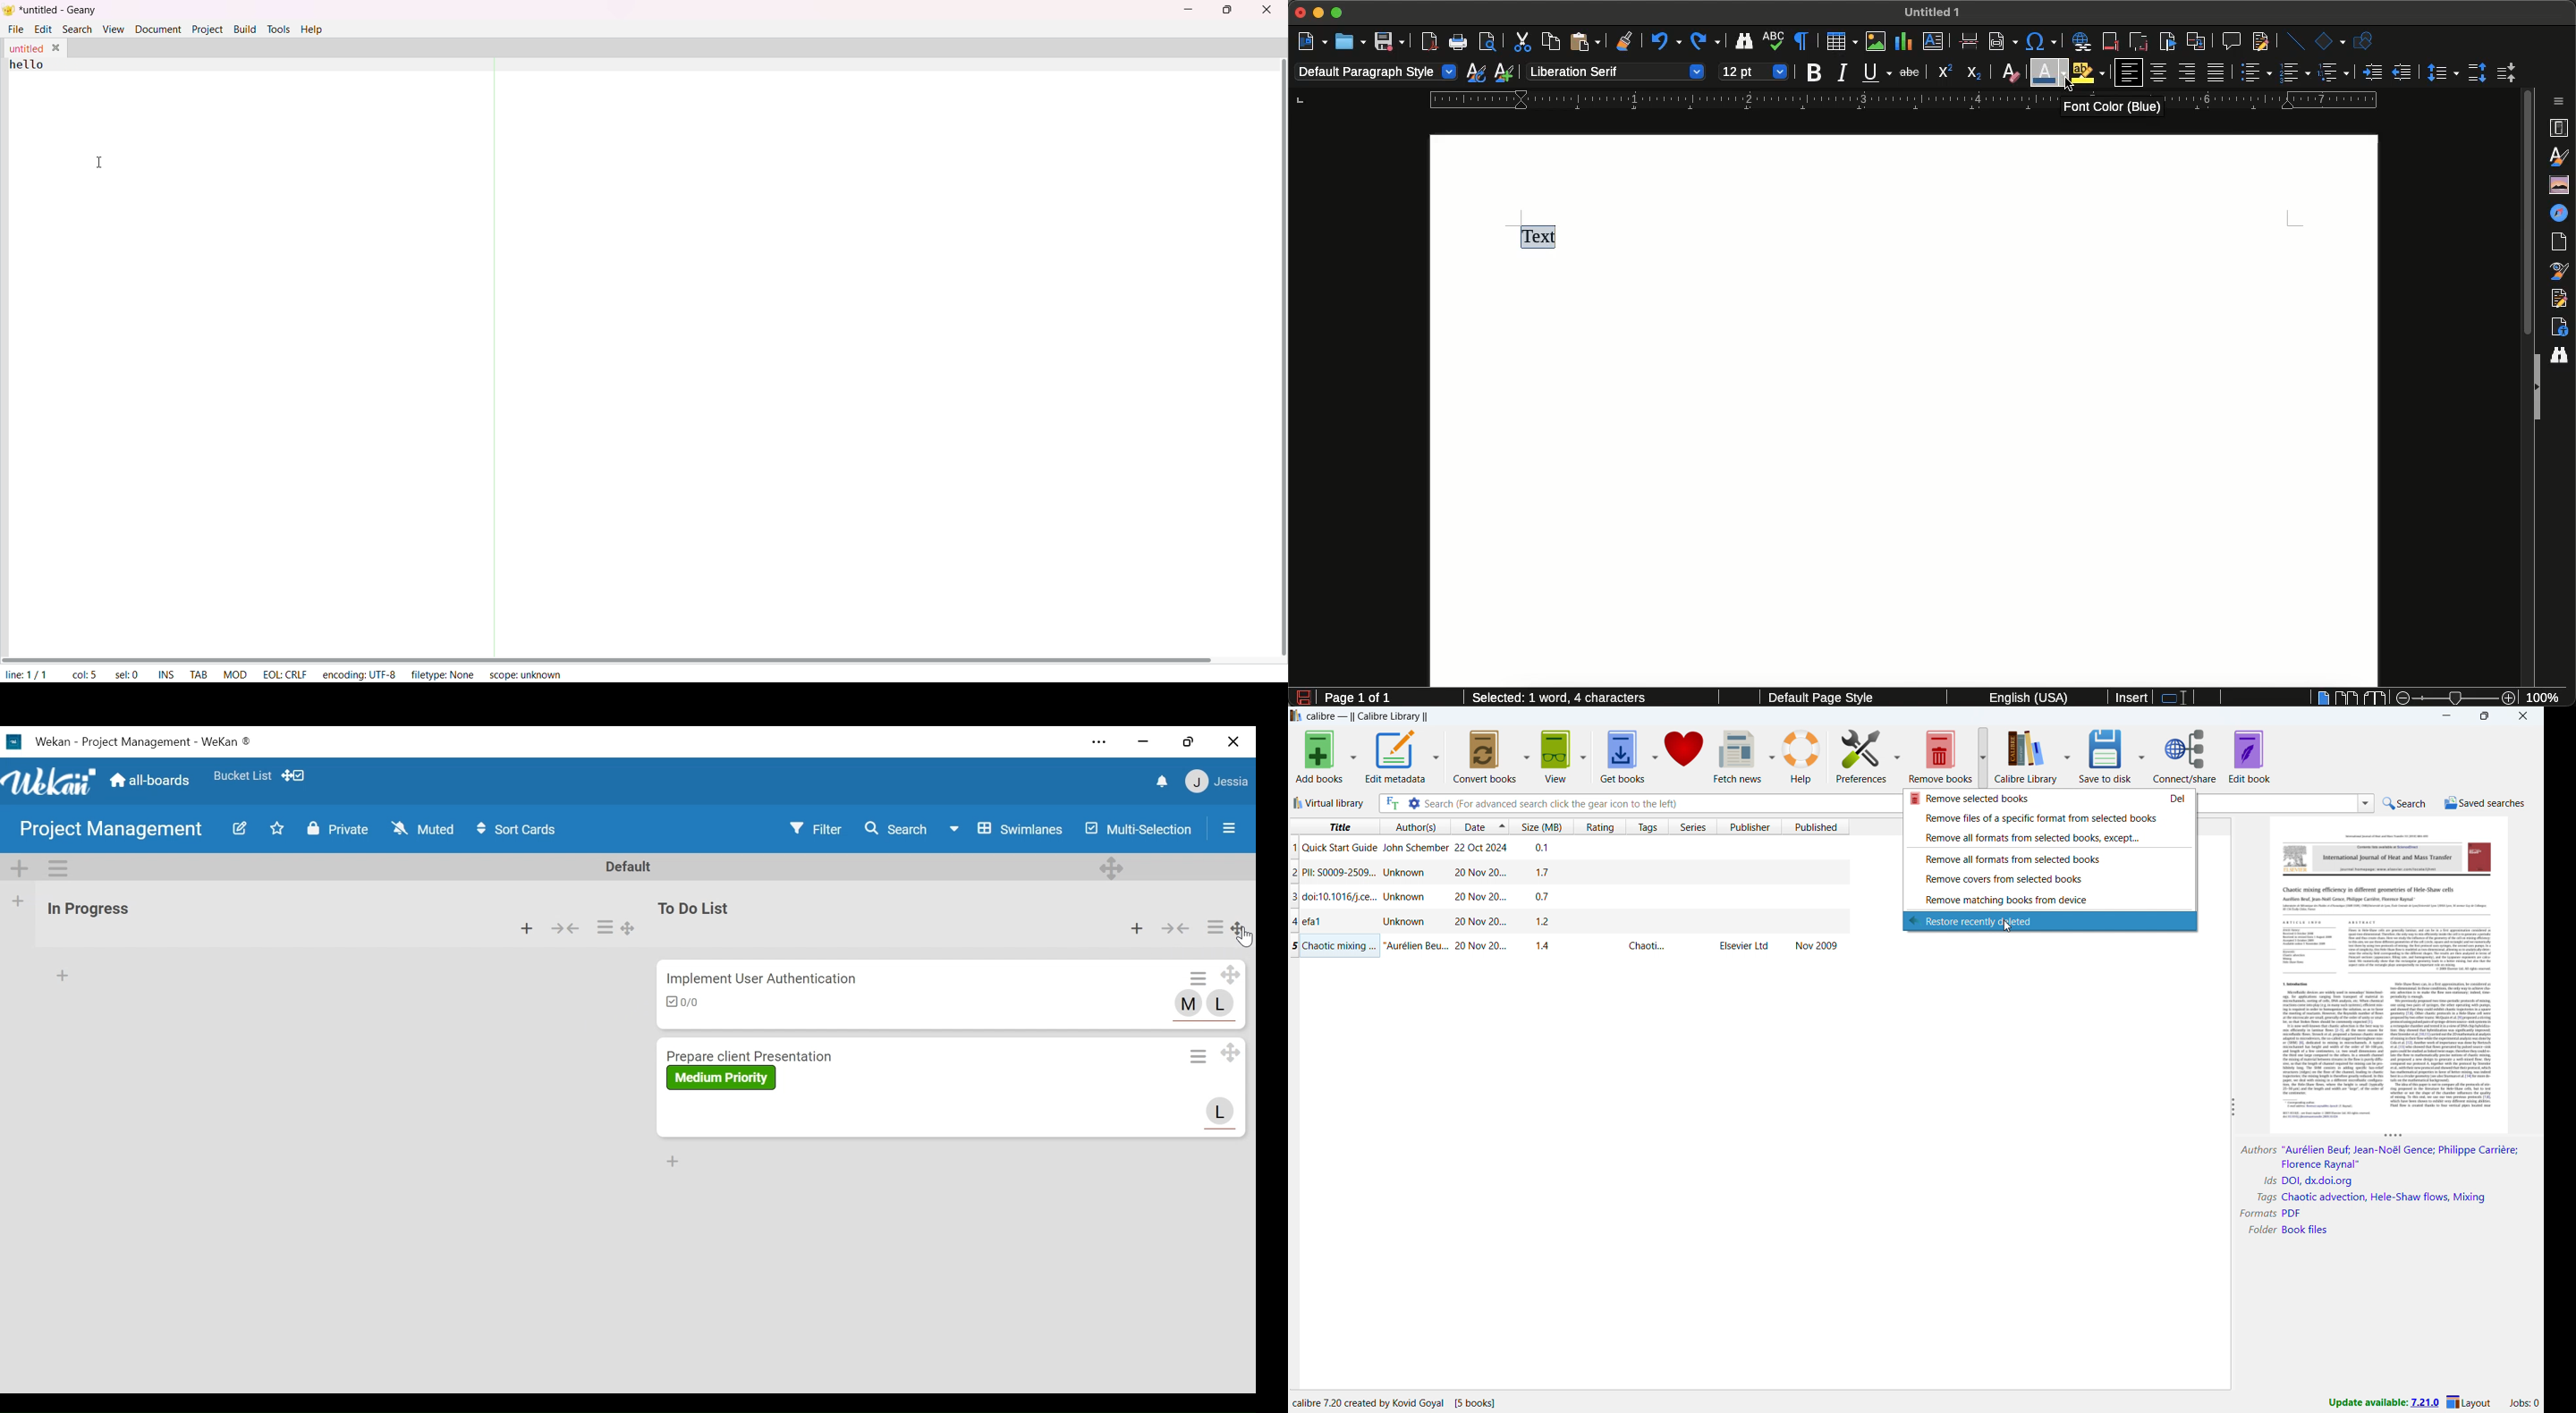 This screenshot has height=1428, width=2576. I want to click on single book entry, so click(1569, 922).